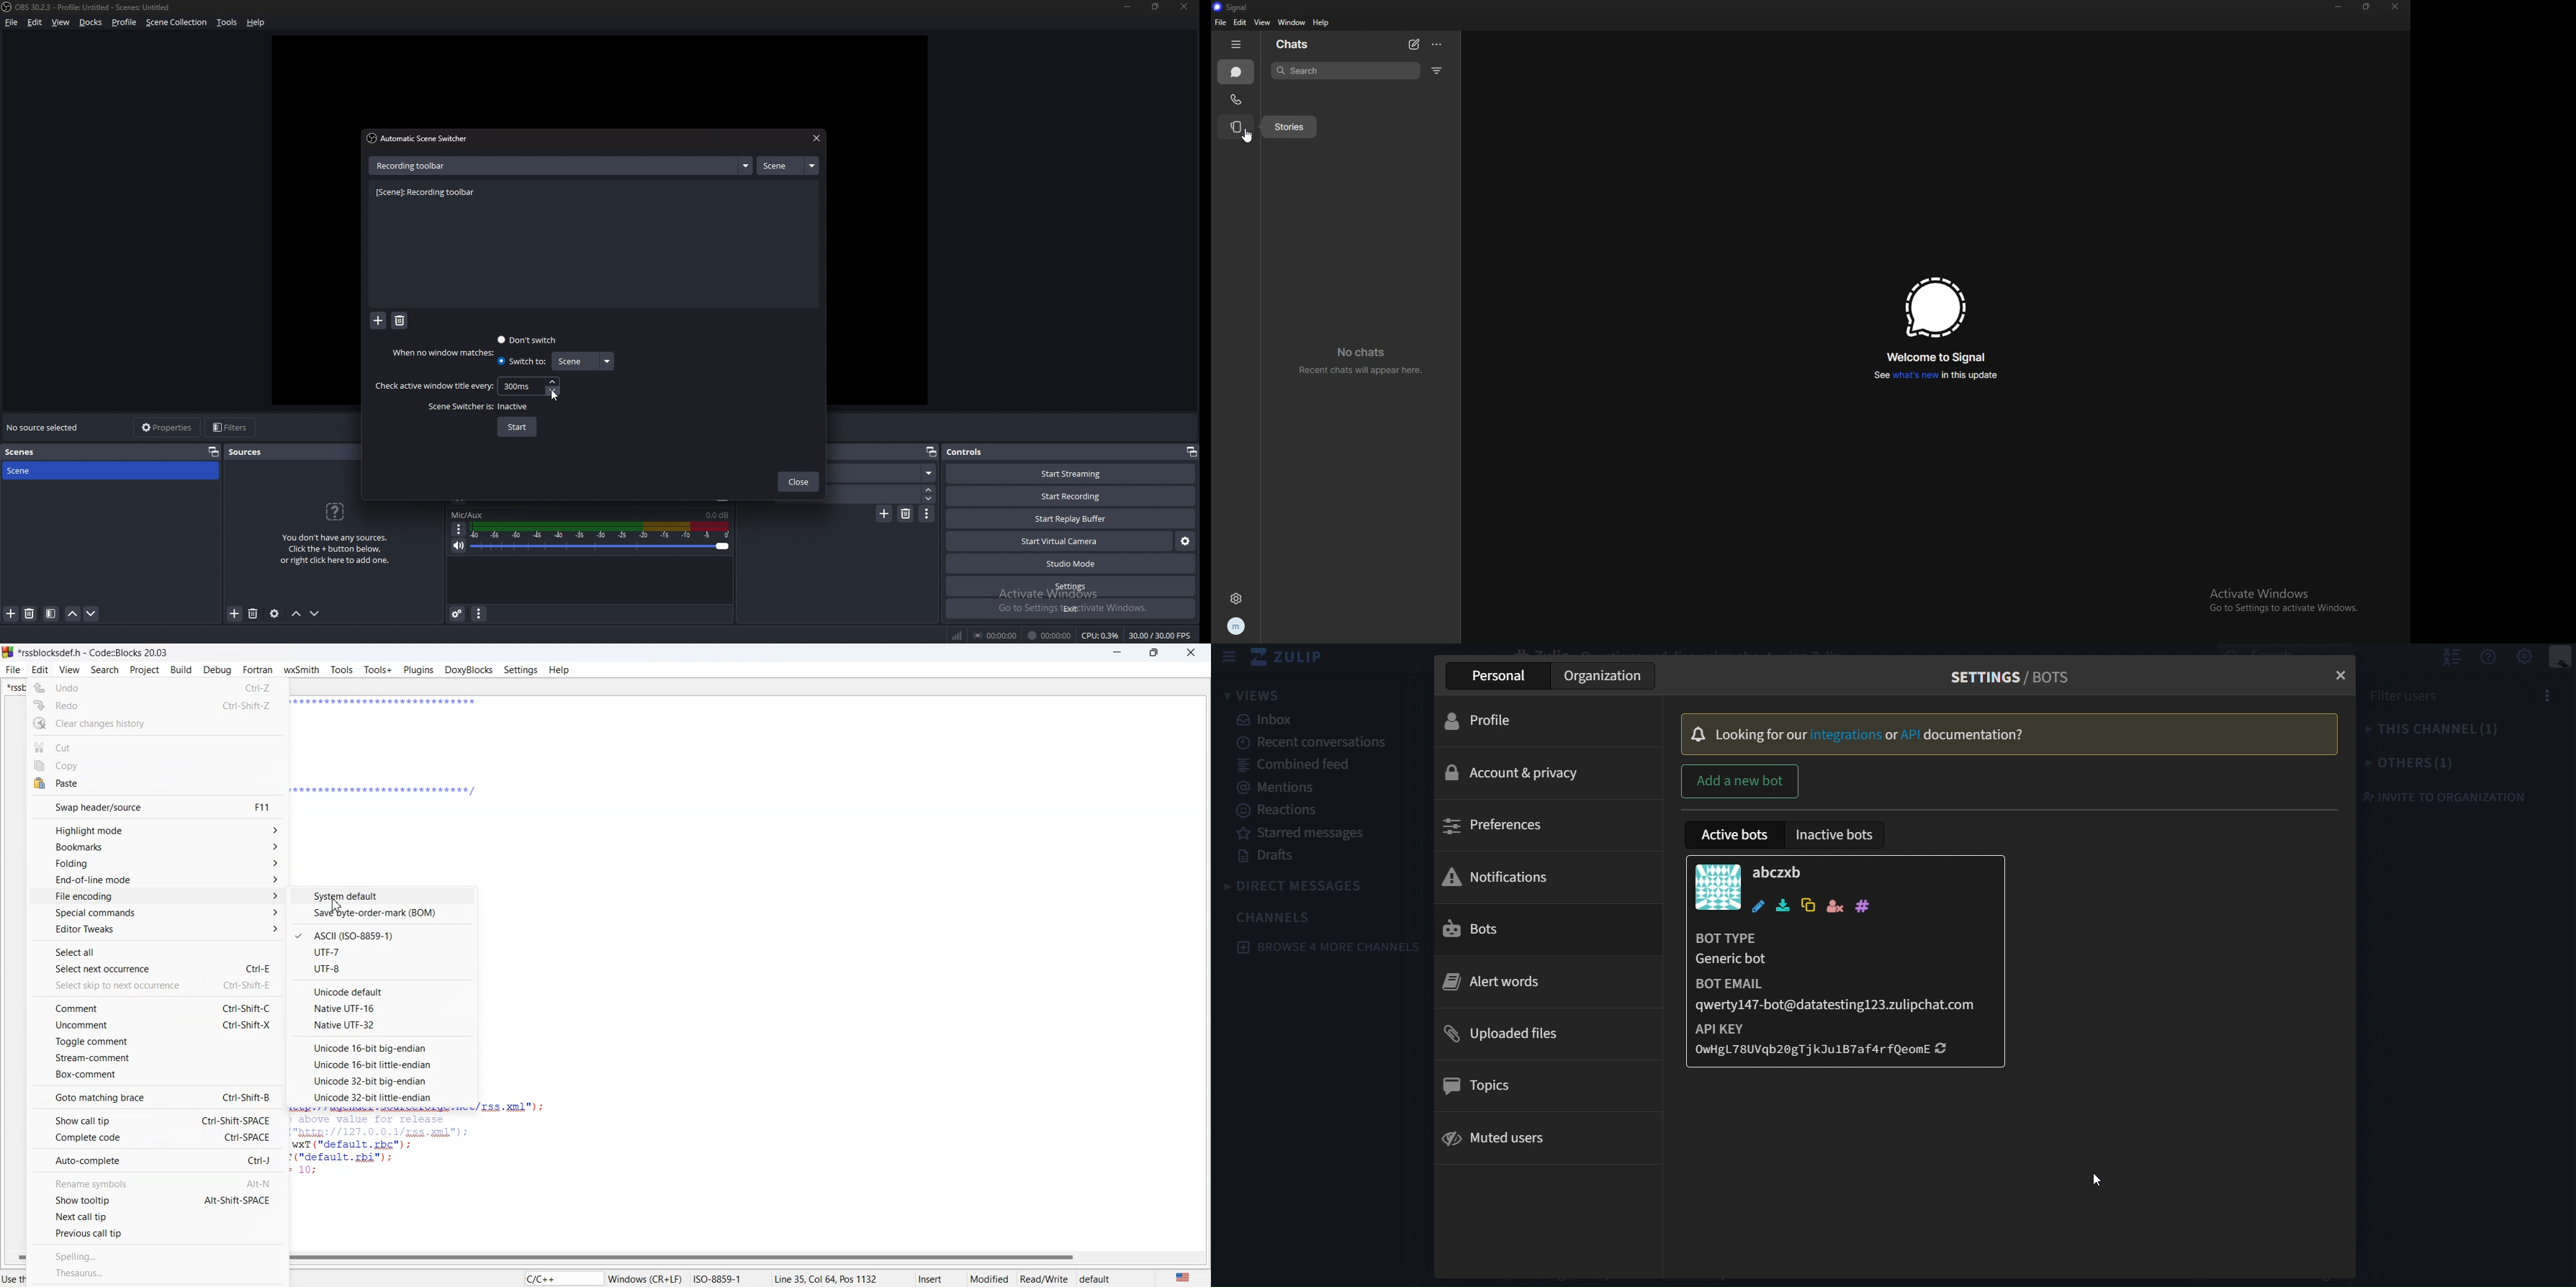 The width and height of the screenshot is (2576, 1288). I want to click on settings, so click(1235, 600).